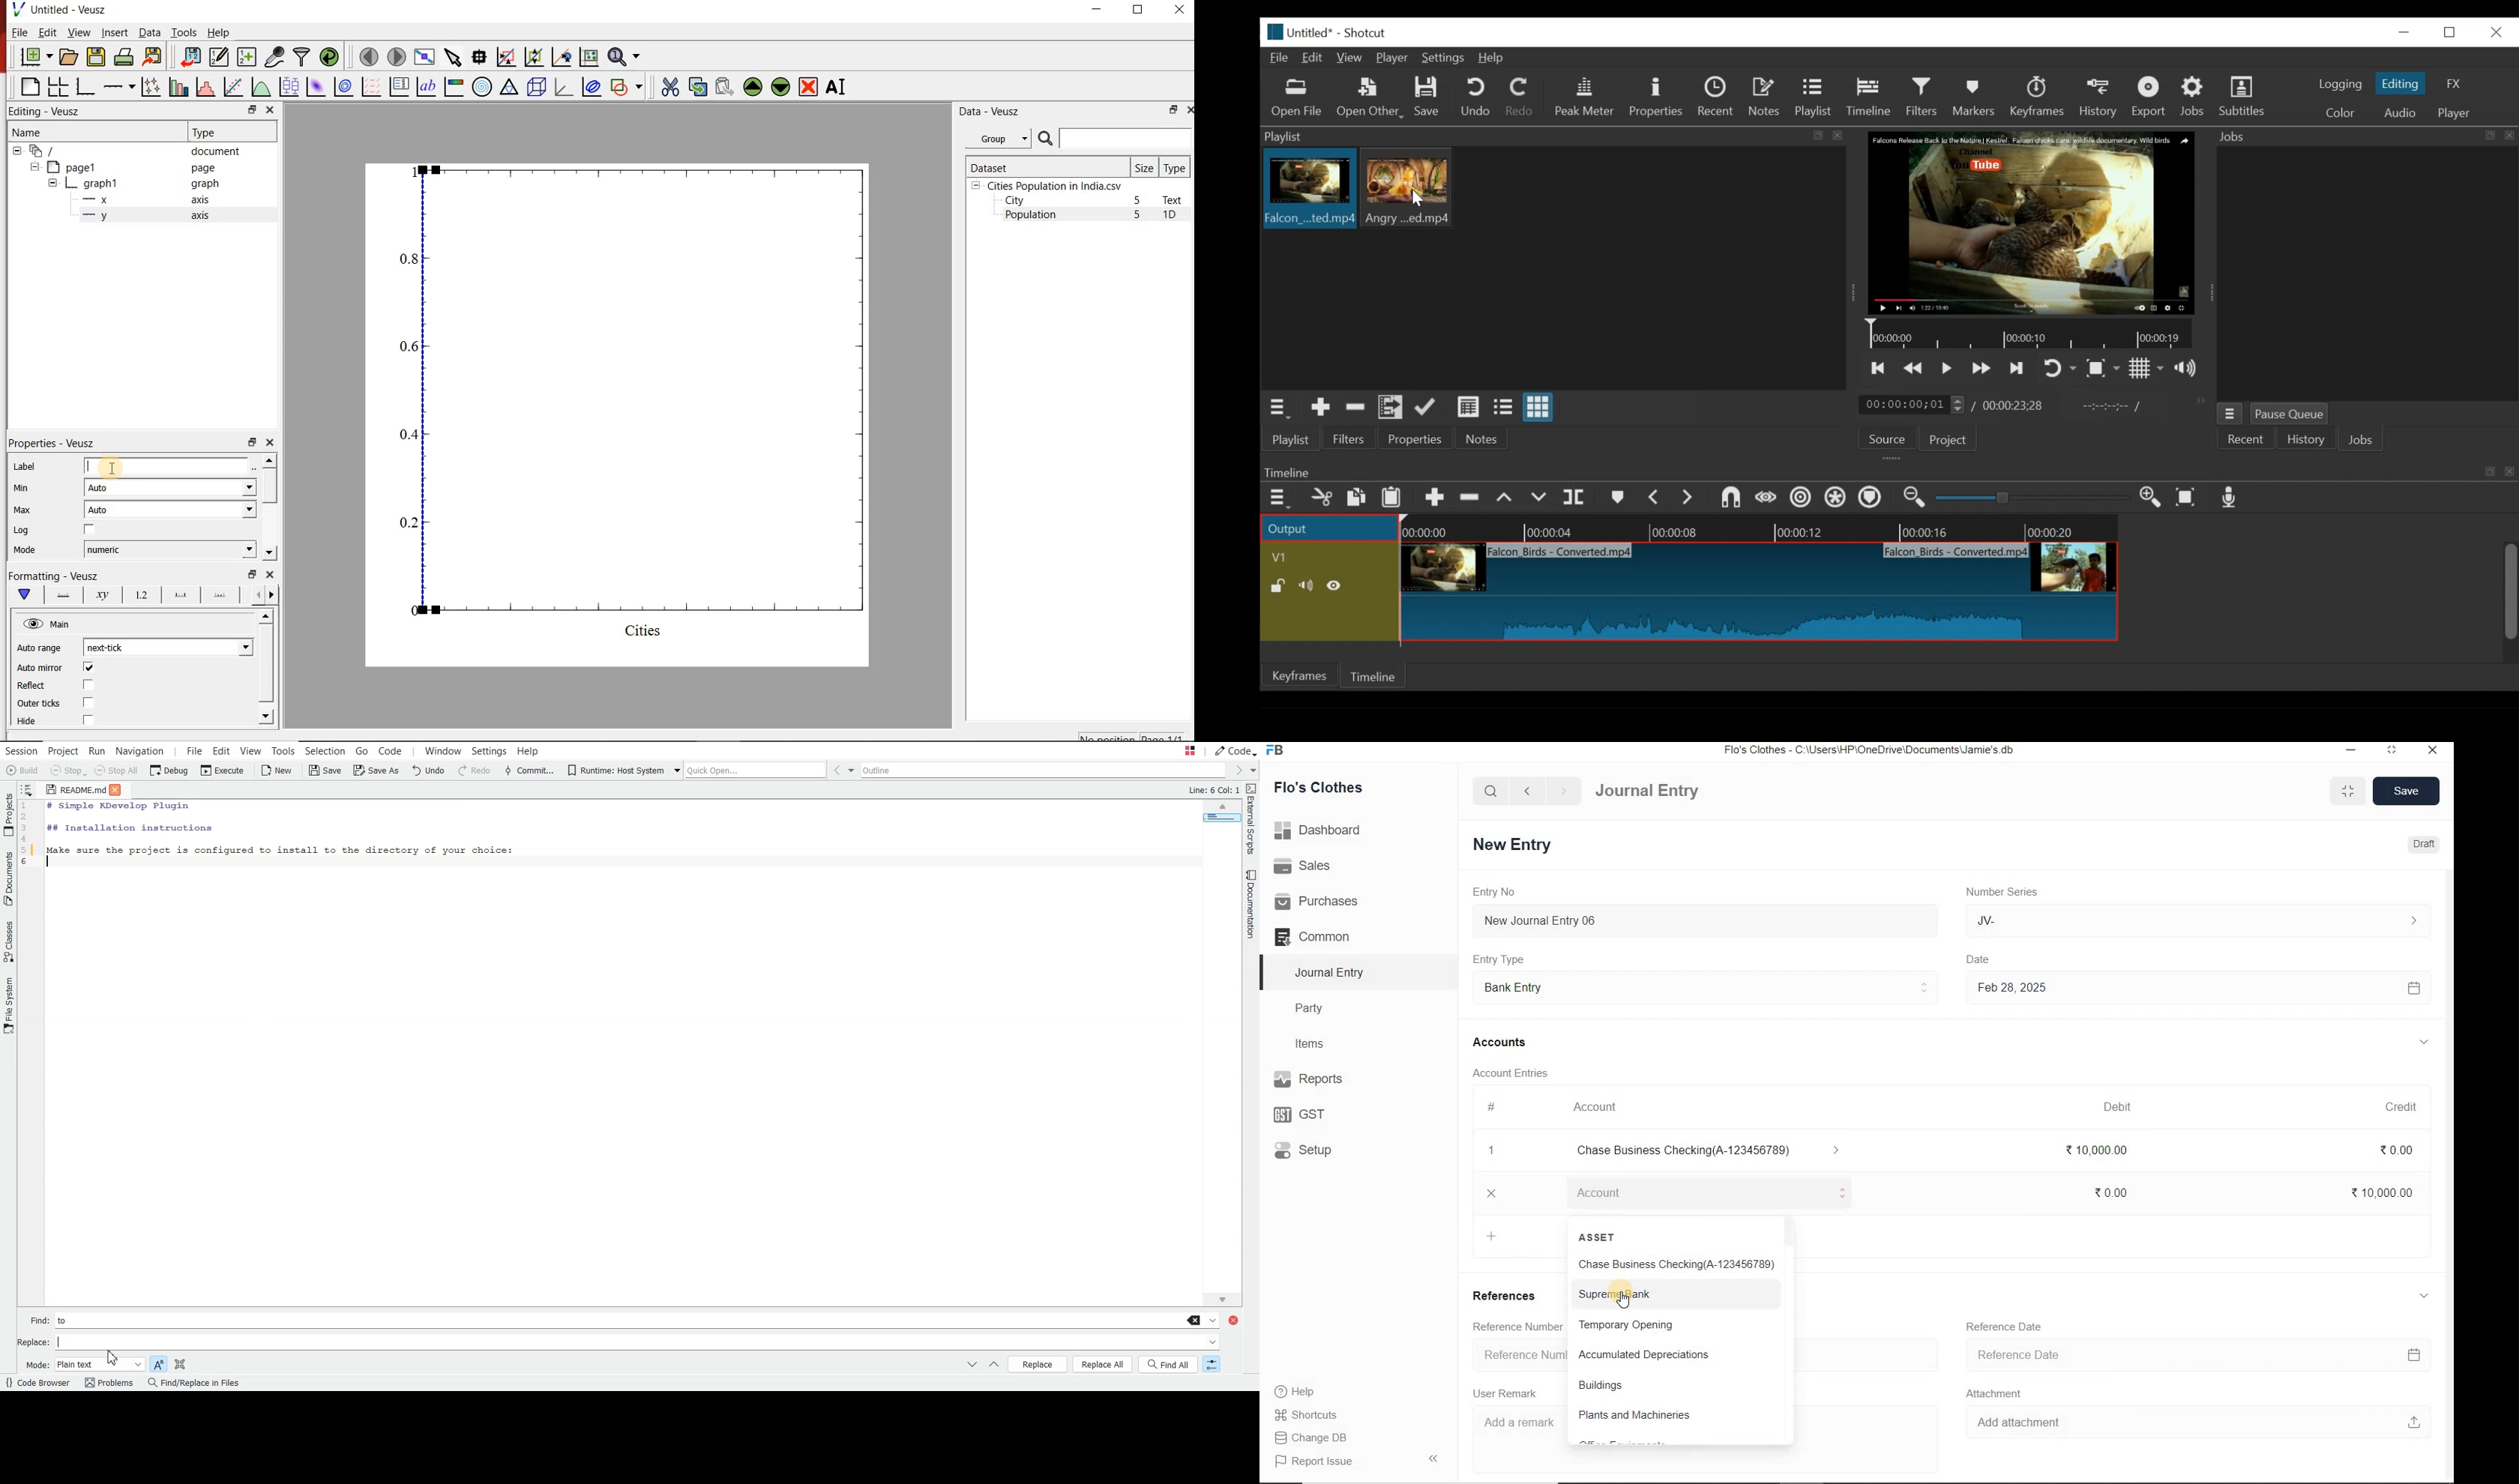  What do you see at coordinates (426, 86) in the screenshot?
I see `text label` at bounding box center [426, 86].